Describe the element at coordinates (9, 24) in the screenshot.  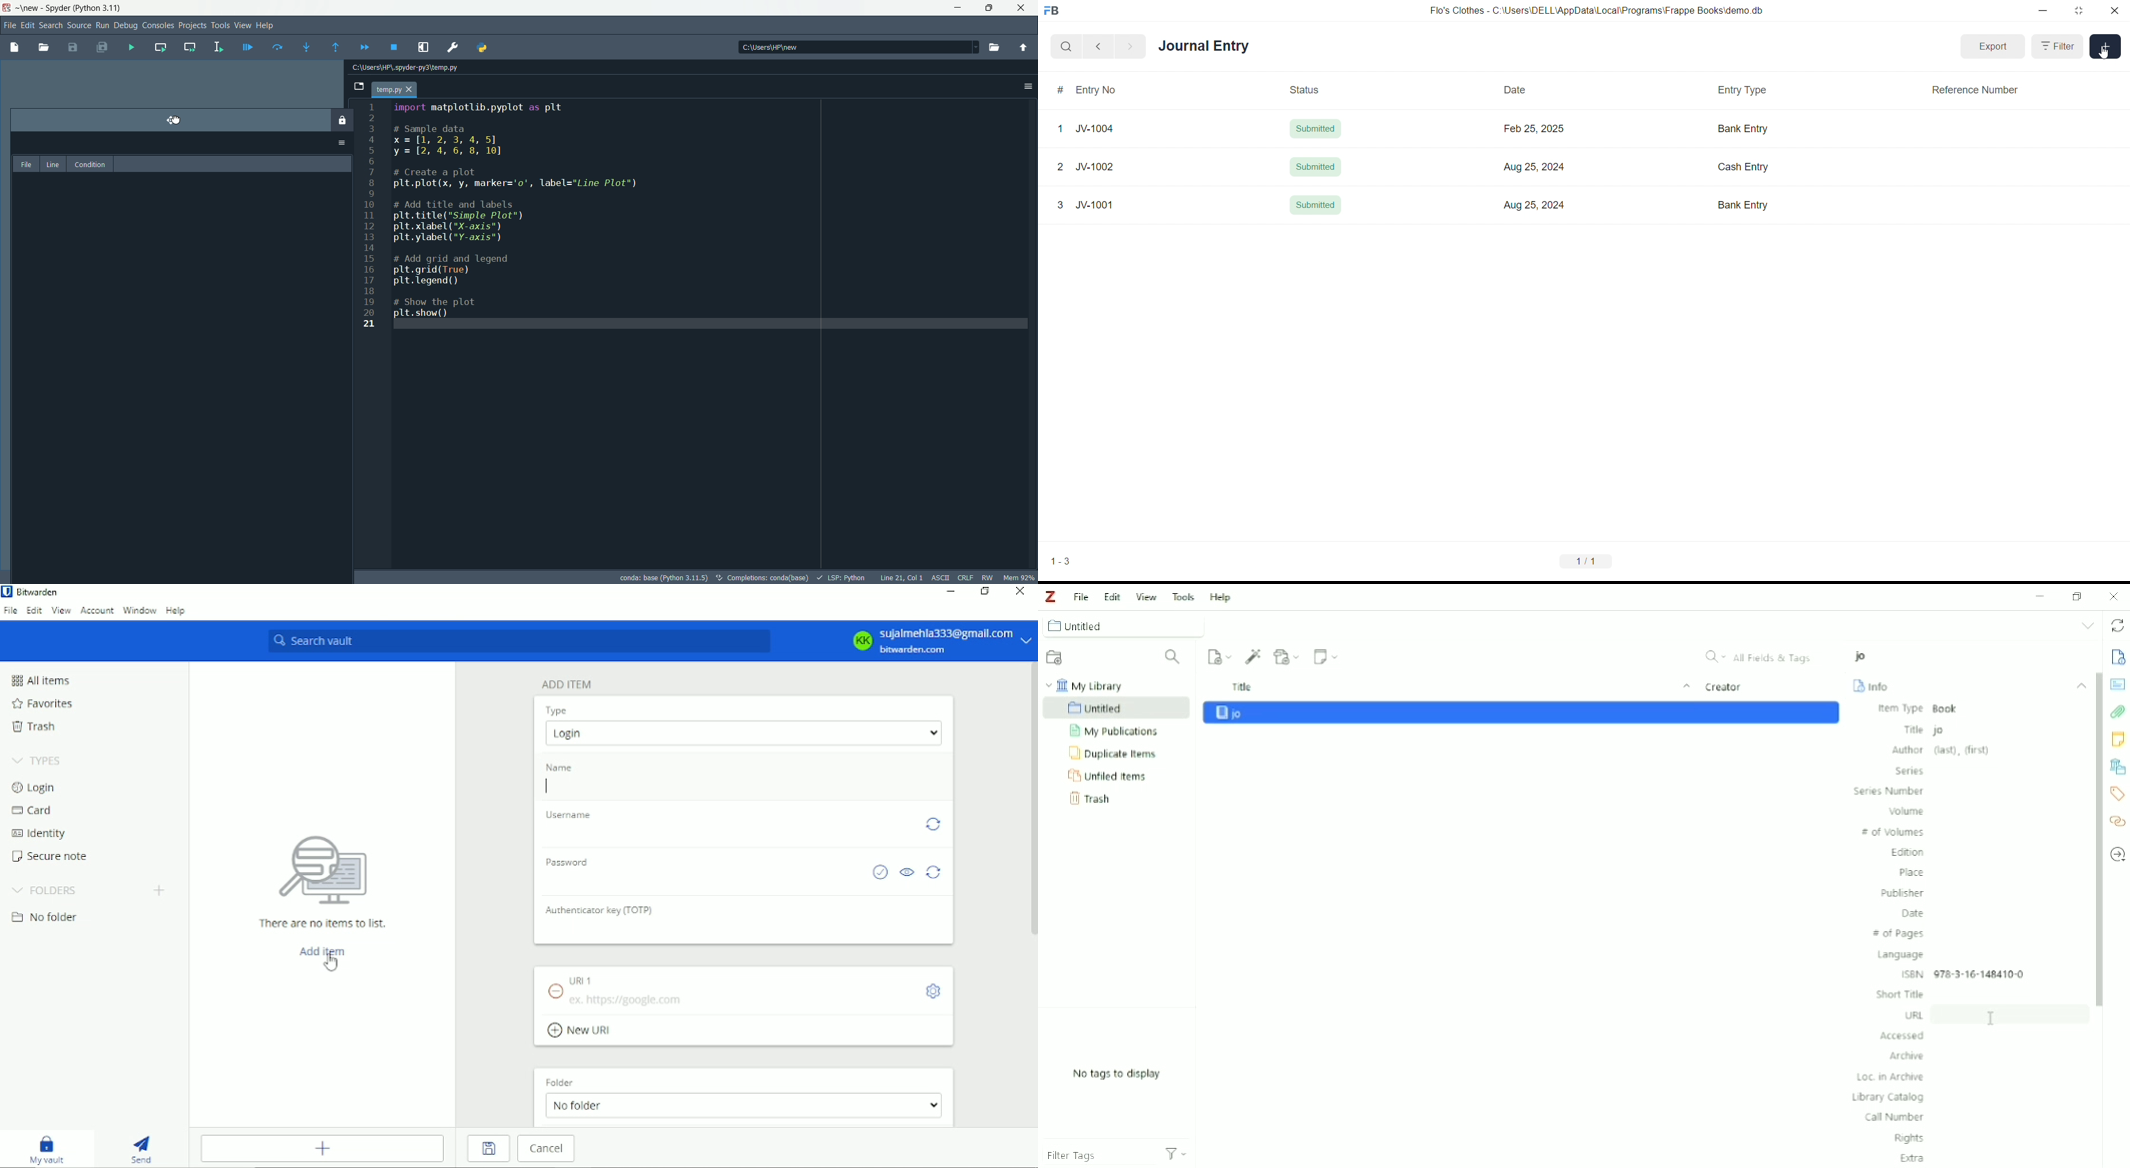
I see `file menu` at that location.